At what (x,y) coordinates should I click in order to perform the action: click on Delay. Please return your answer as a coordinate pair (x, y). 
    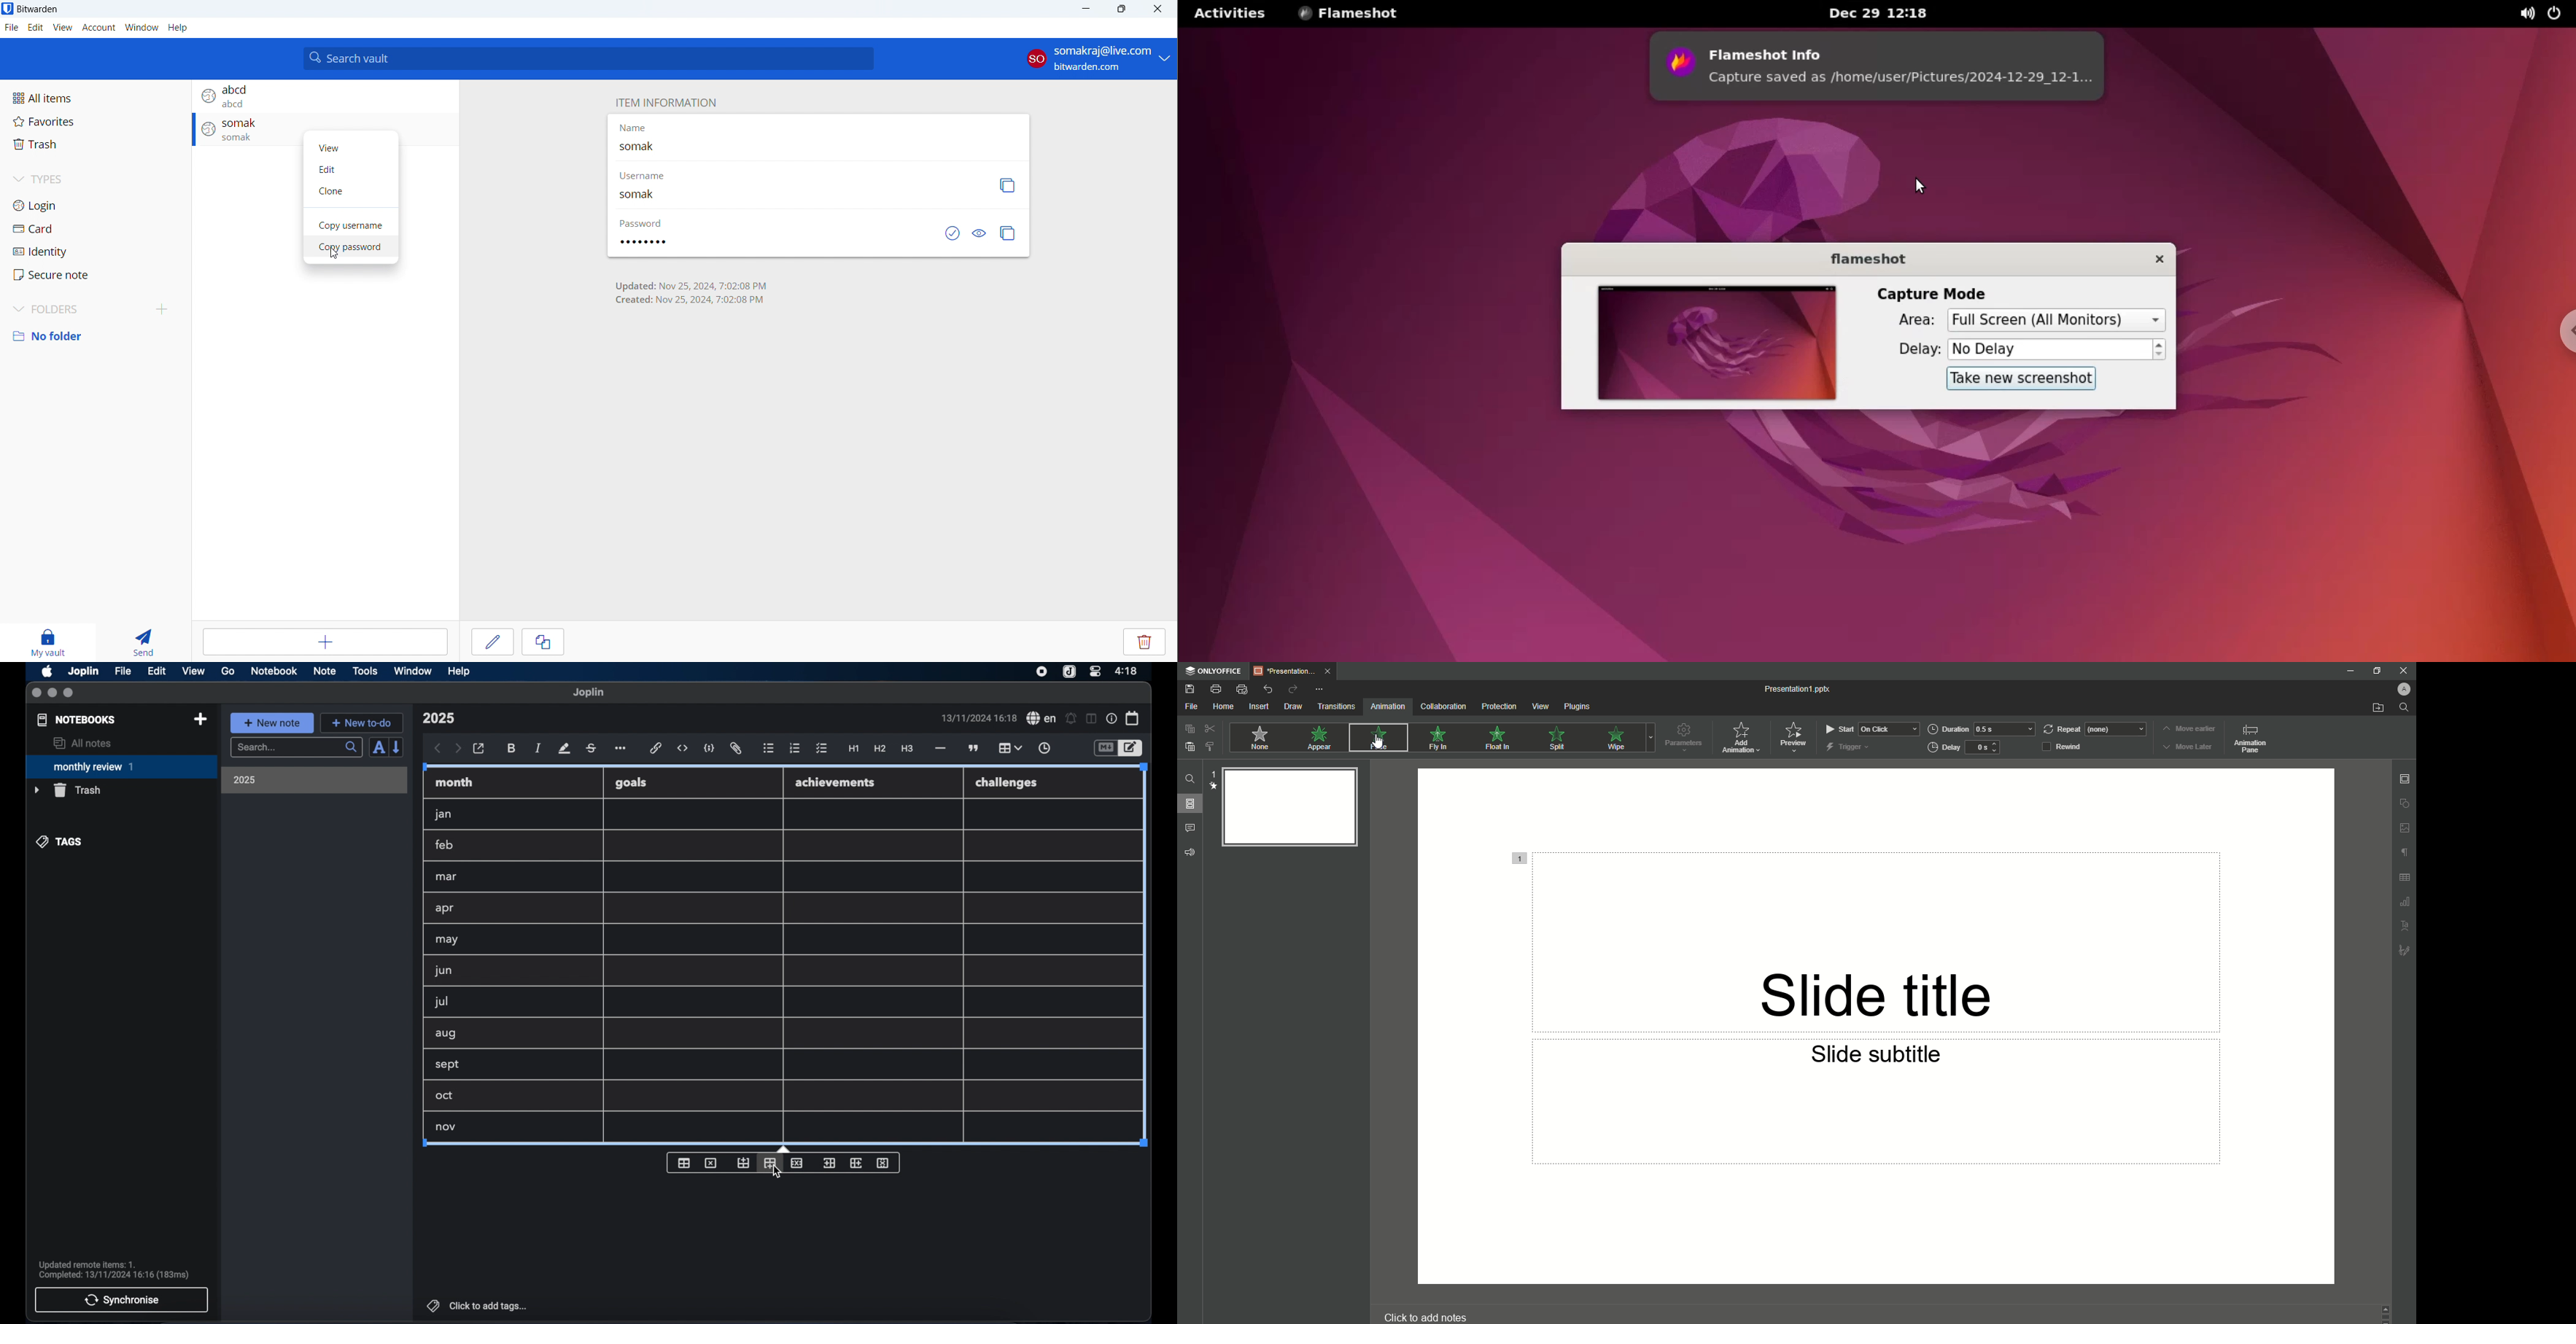
    Looking at the image, I should click on (1968, 748).